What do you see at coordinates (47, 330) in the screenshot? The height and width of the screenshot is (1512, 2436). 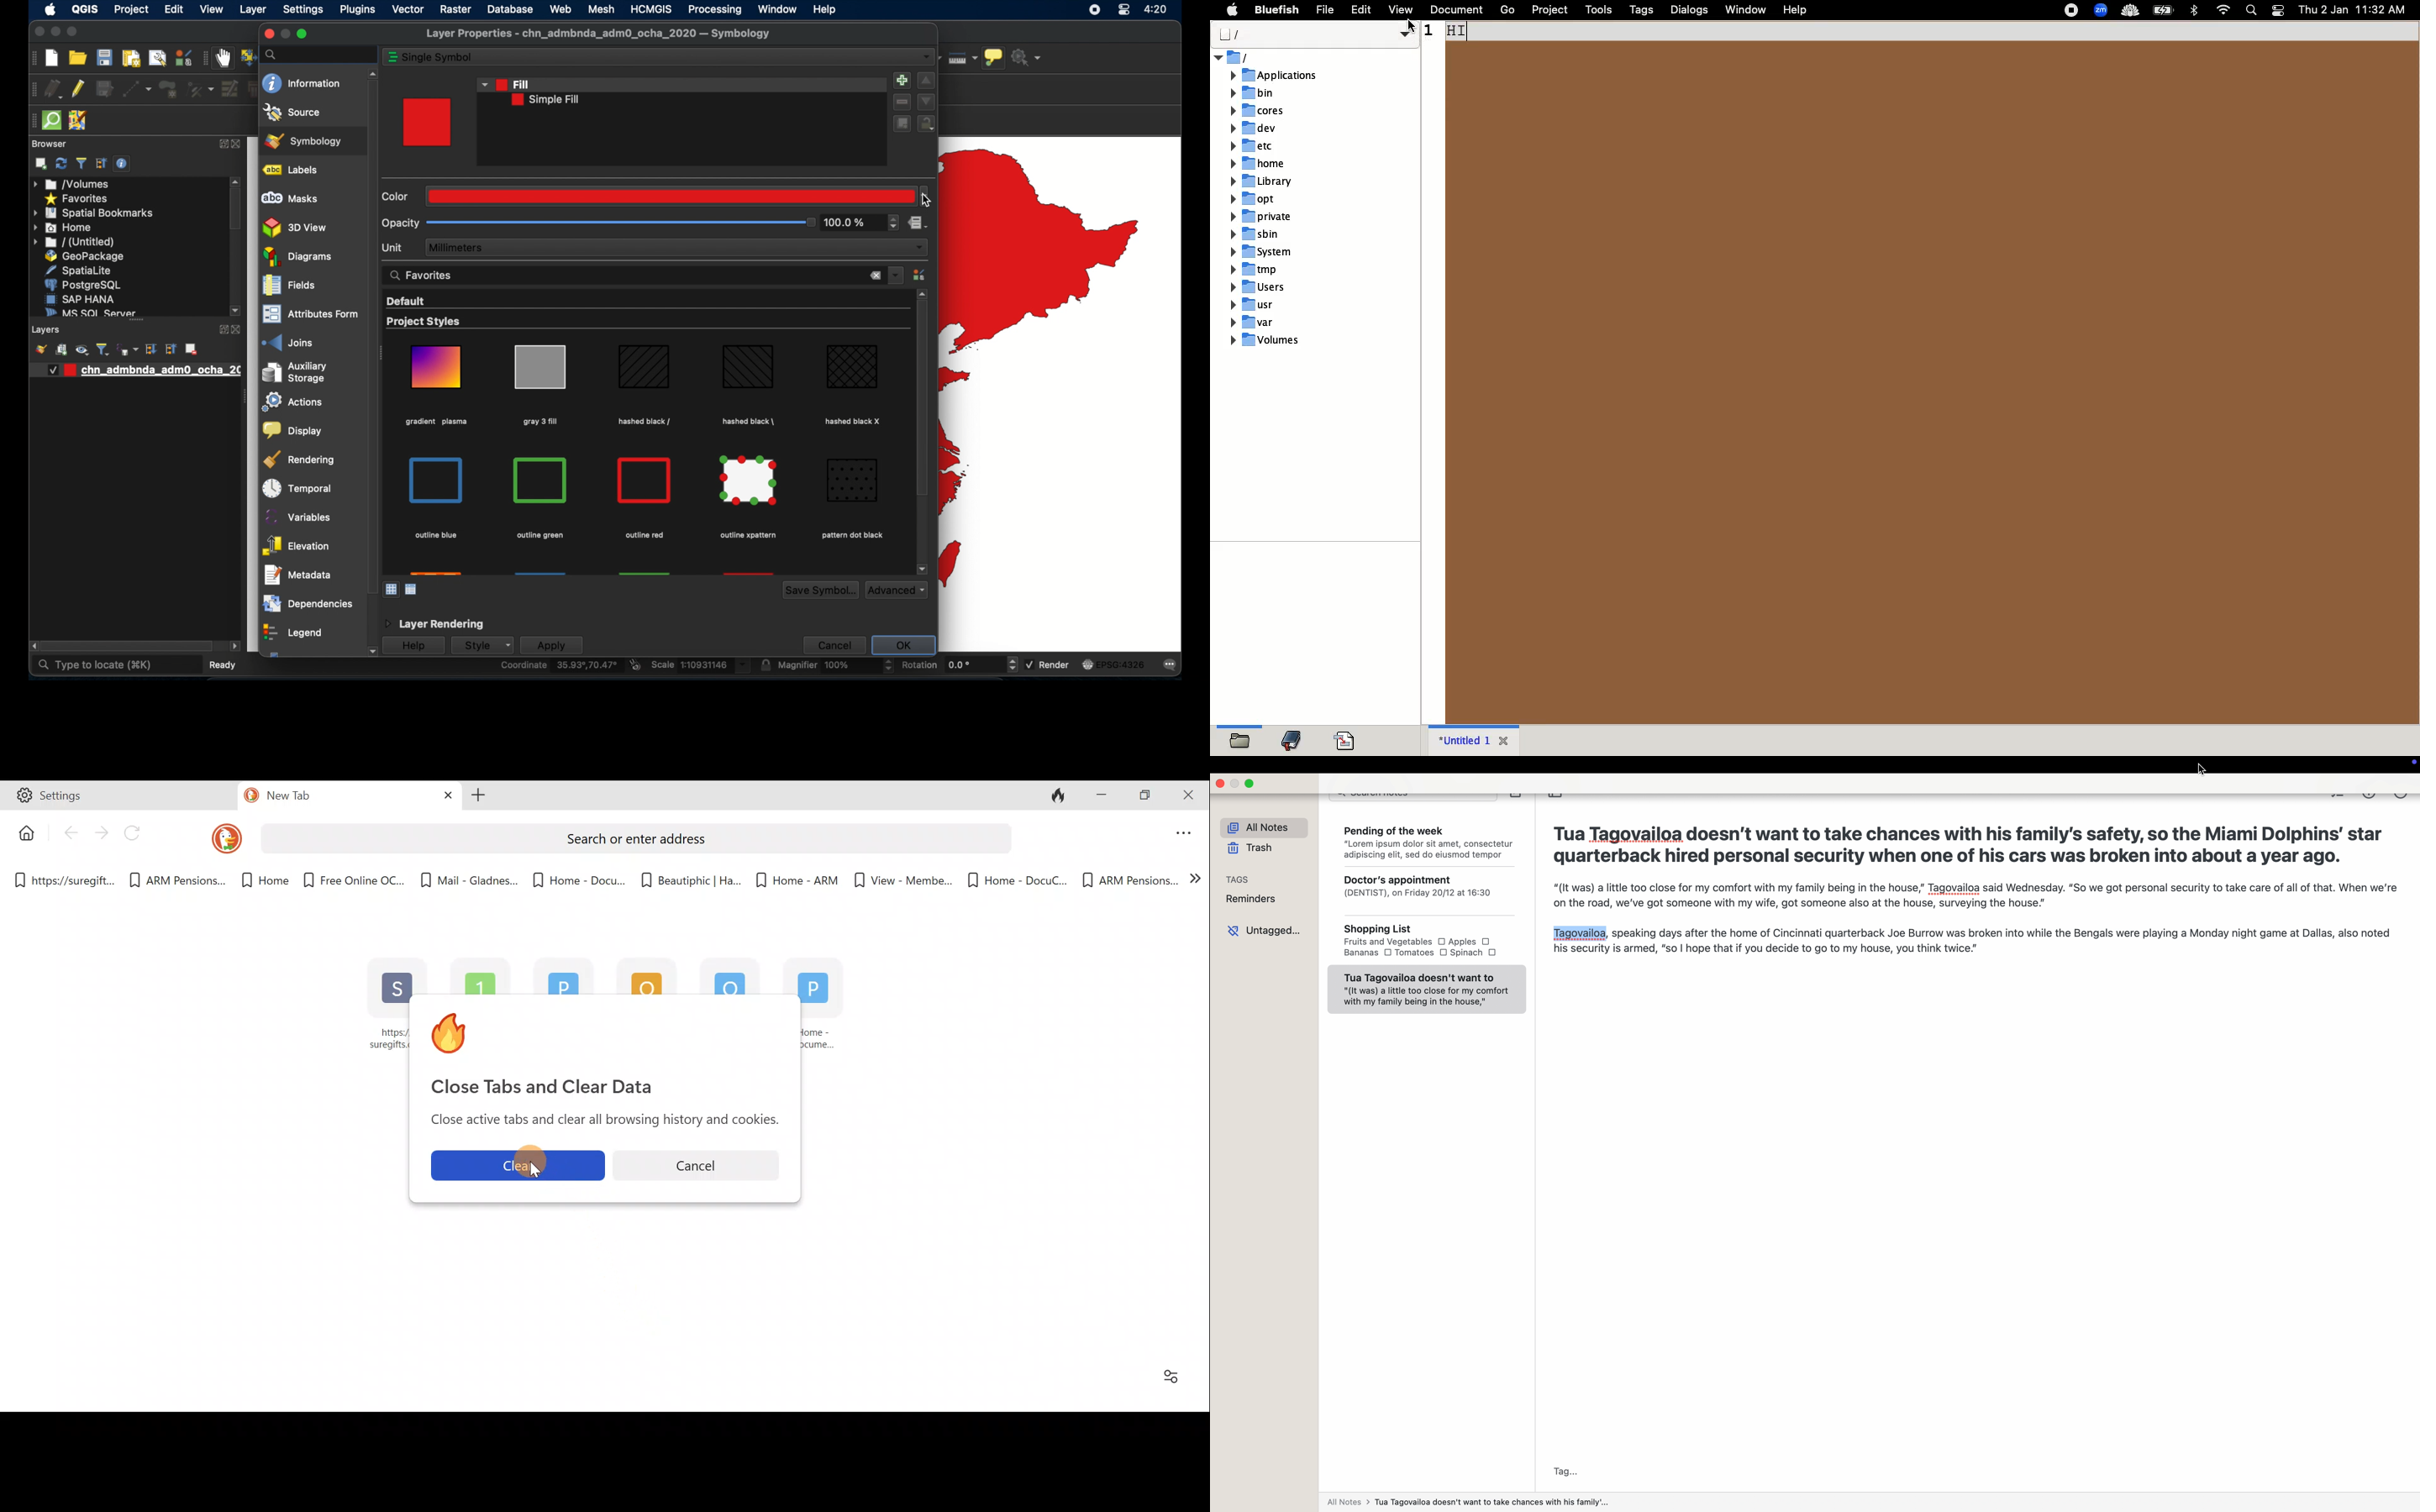 I see `layers` at bounding box center [47, 330].